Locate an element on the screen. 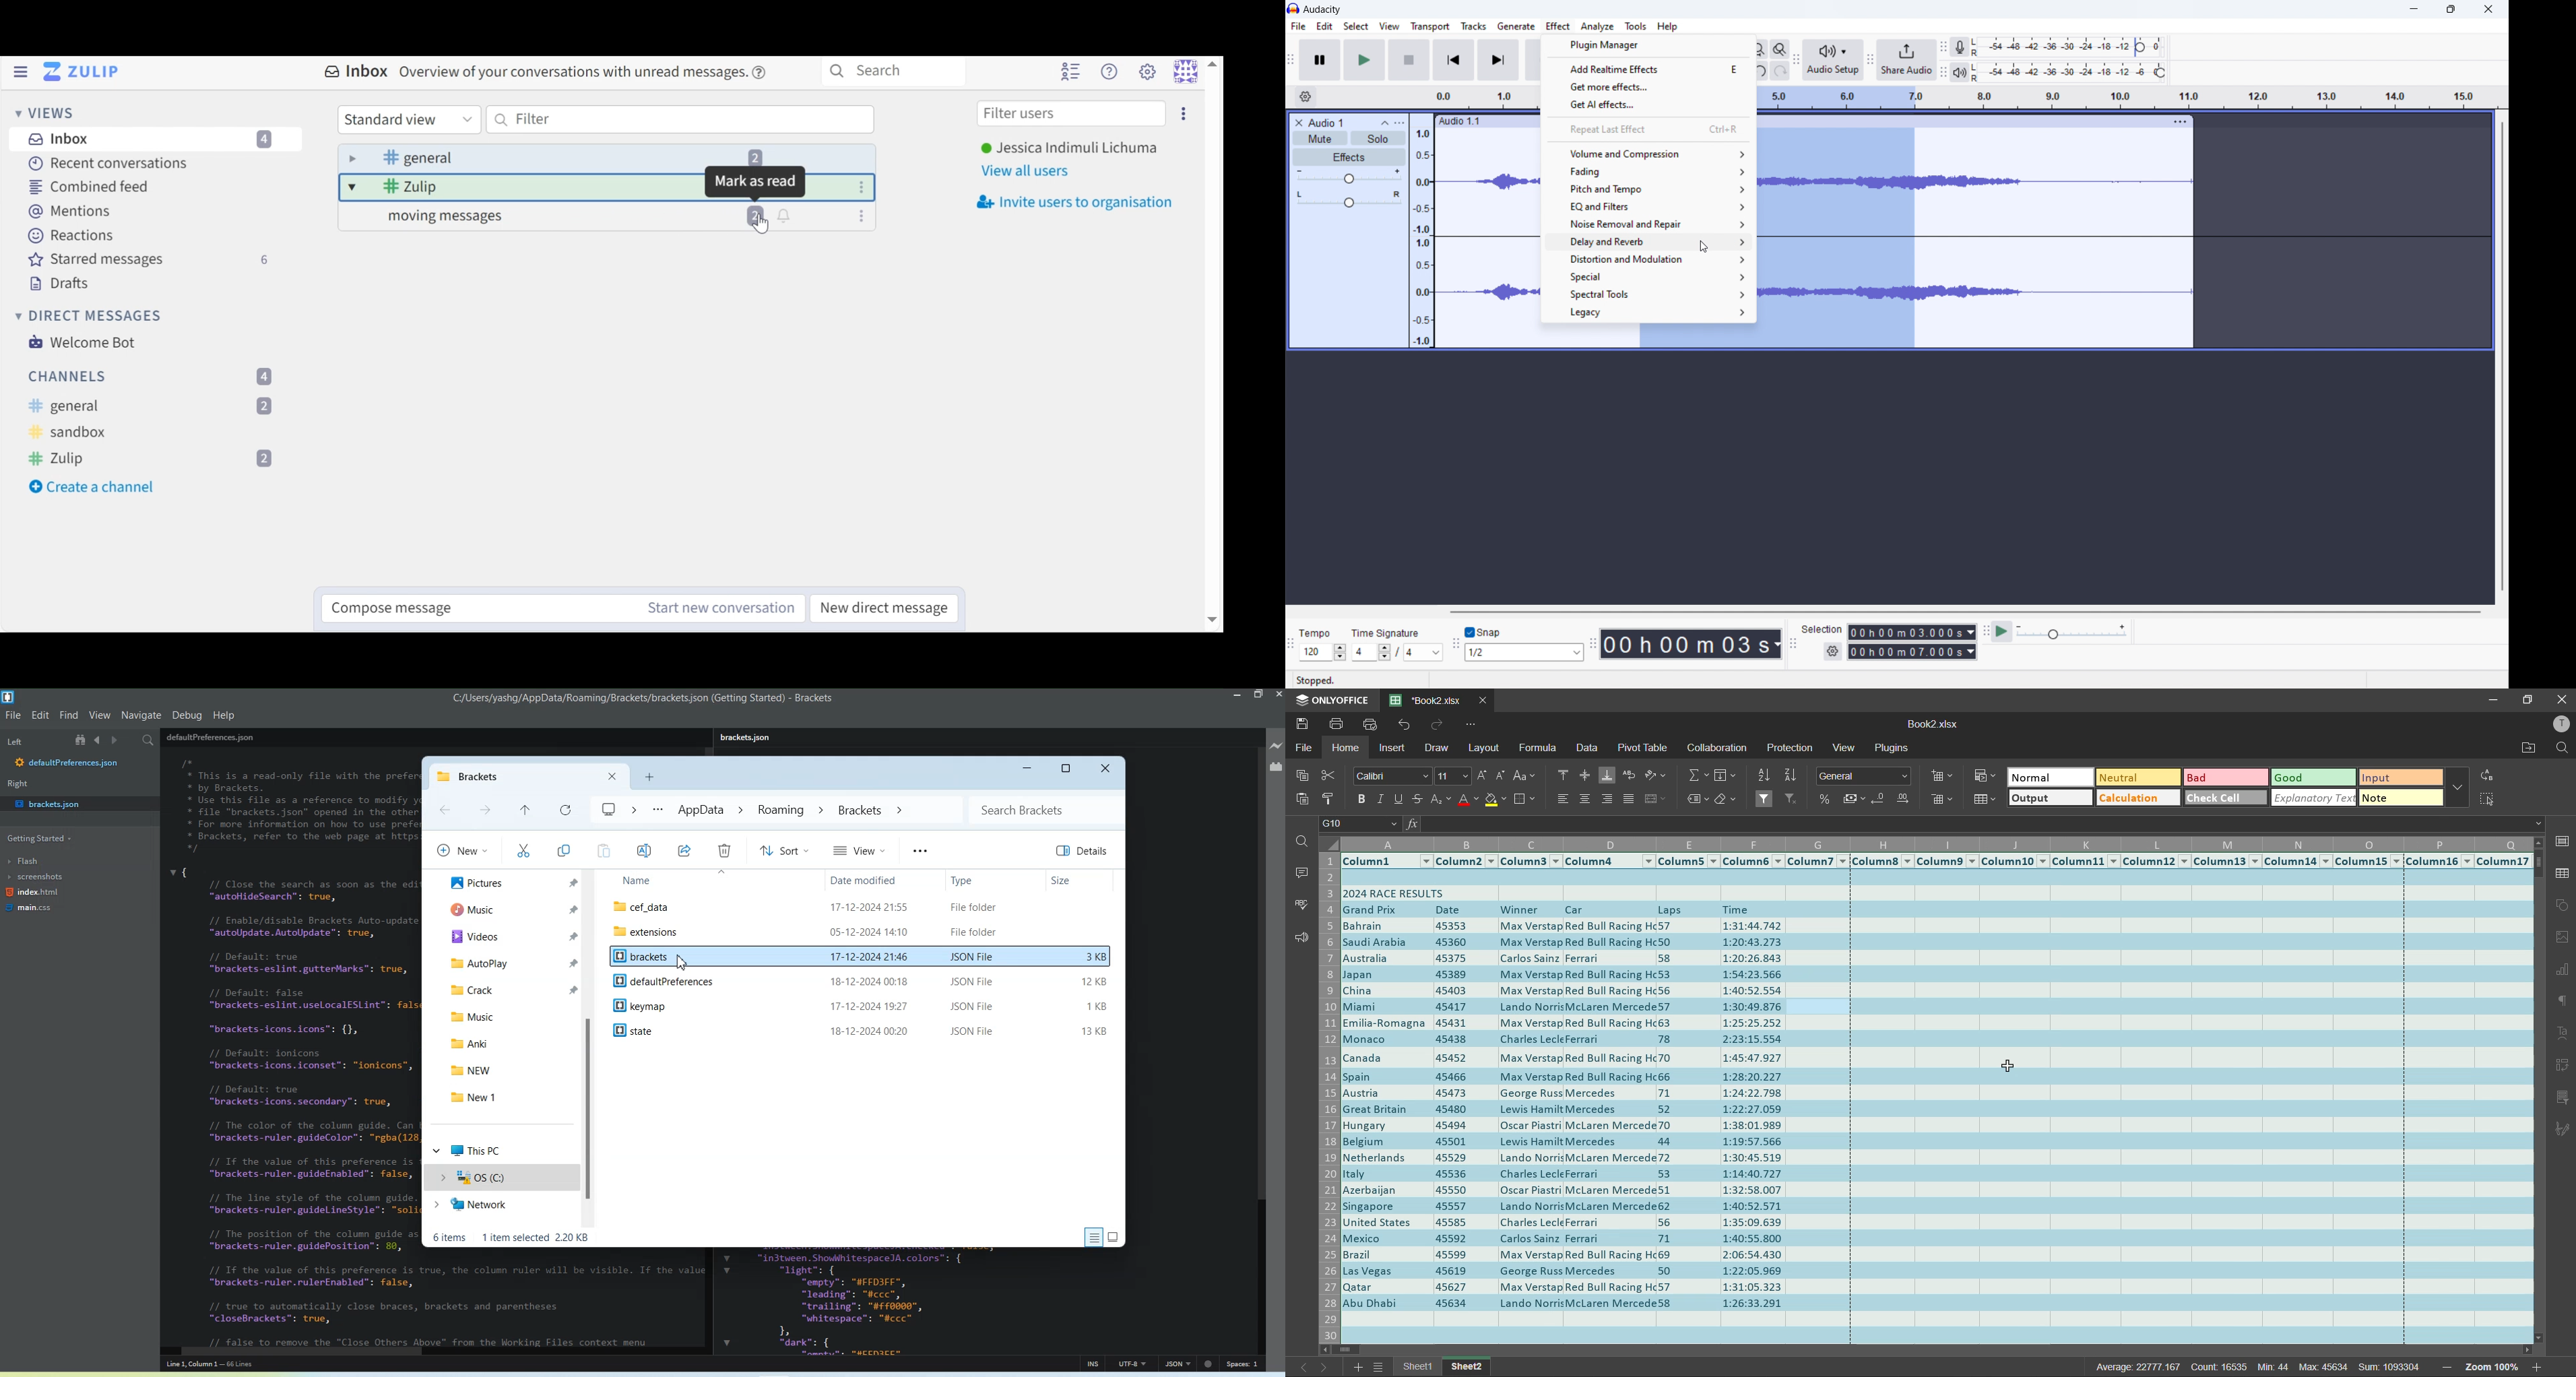 The height and width of the screenshot is (1400, 2576). align bottom is located at coordinates (1607, 777).